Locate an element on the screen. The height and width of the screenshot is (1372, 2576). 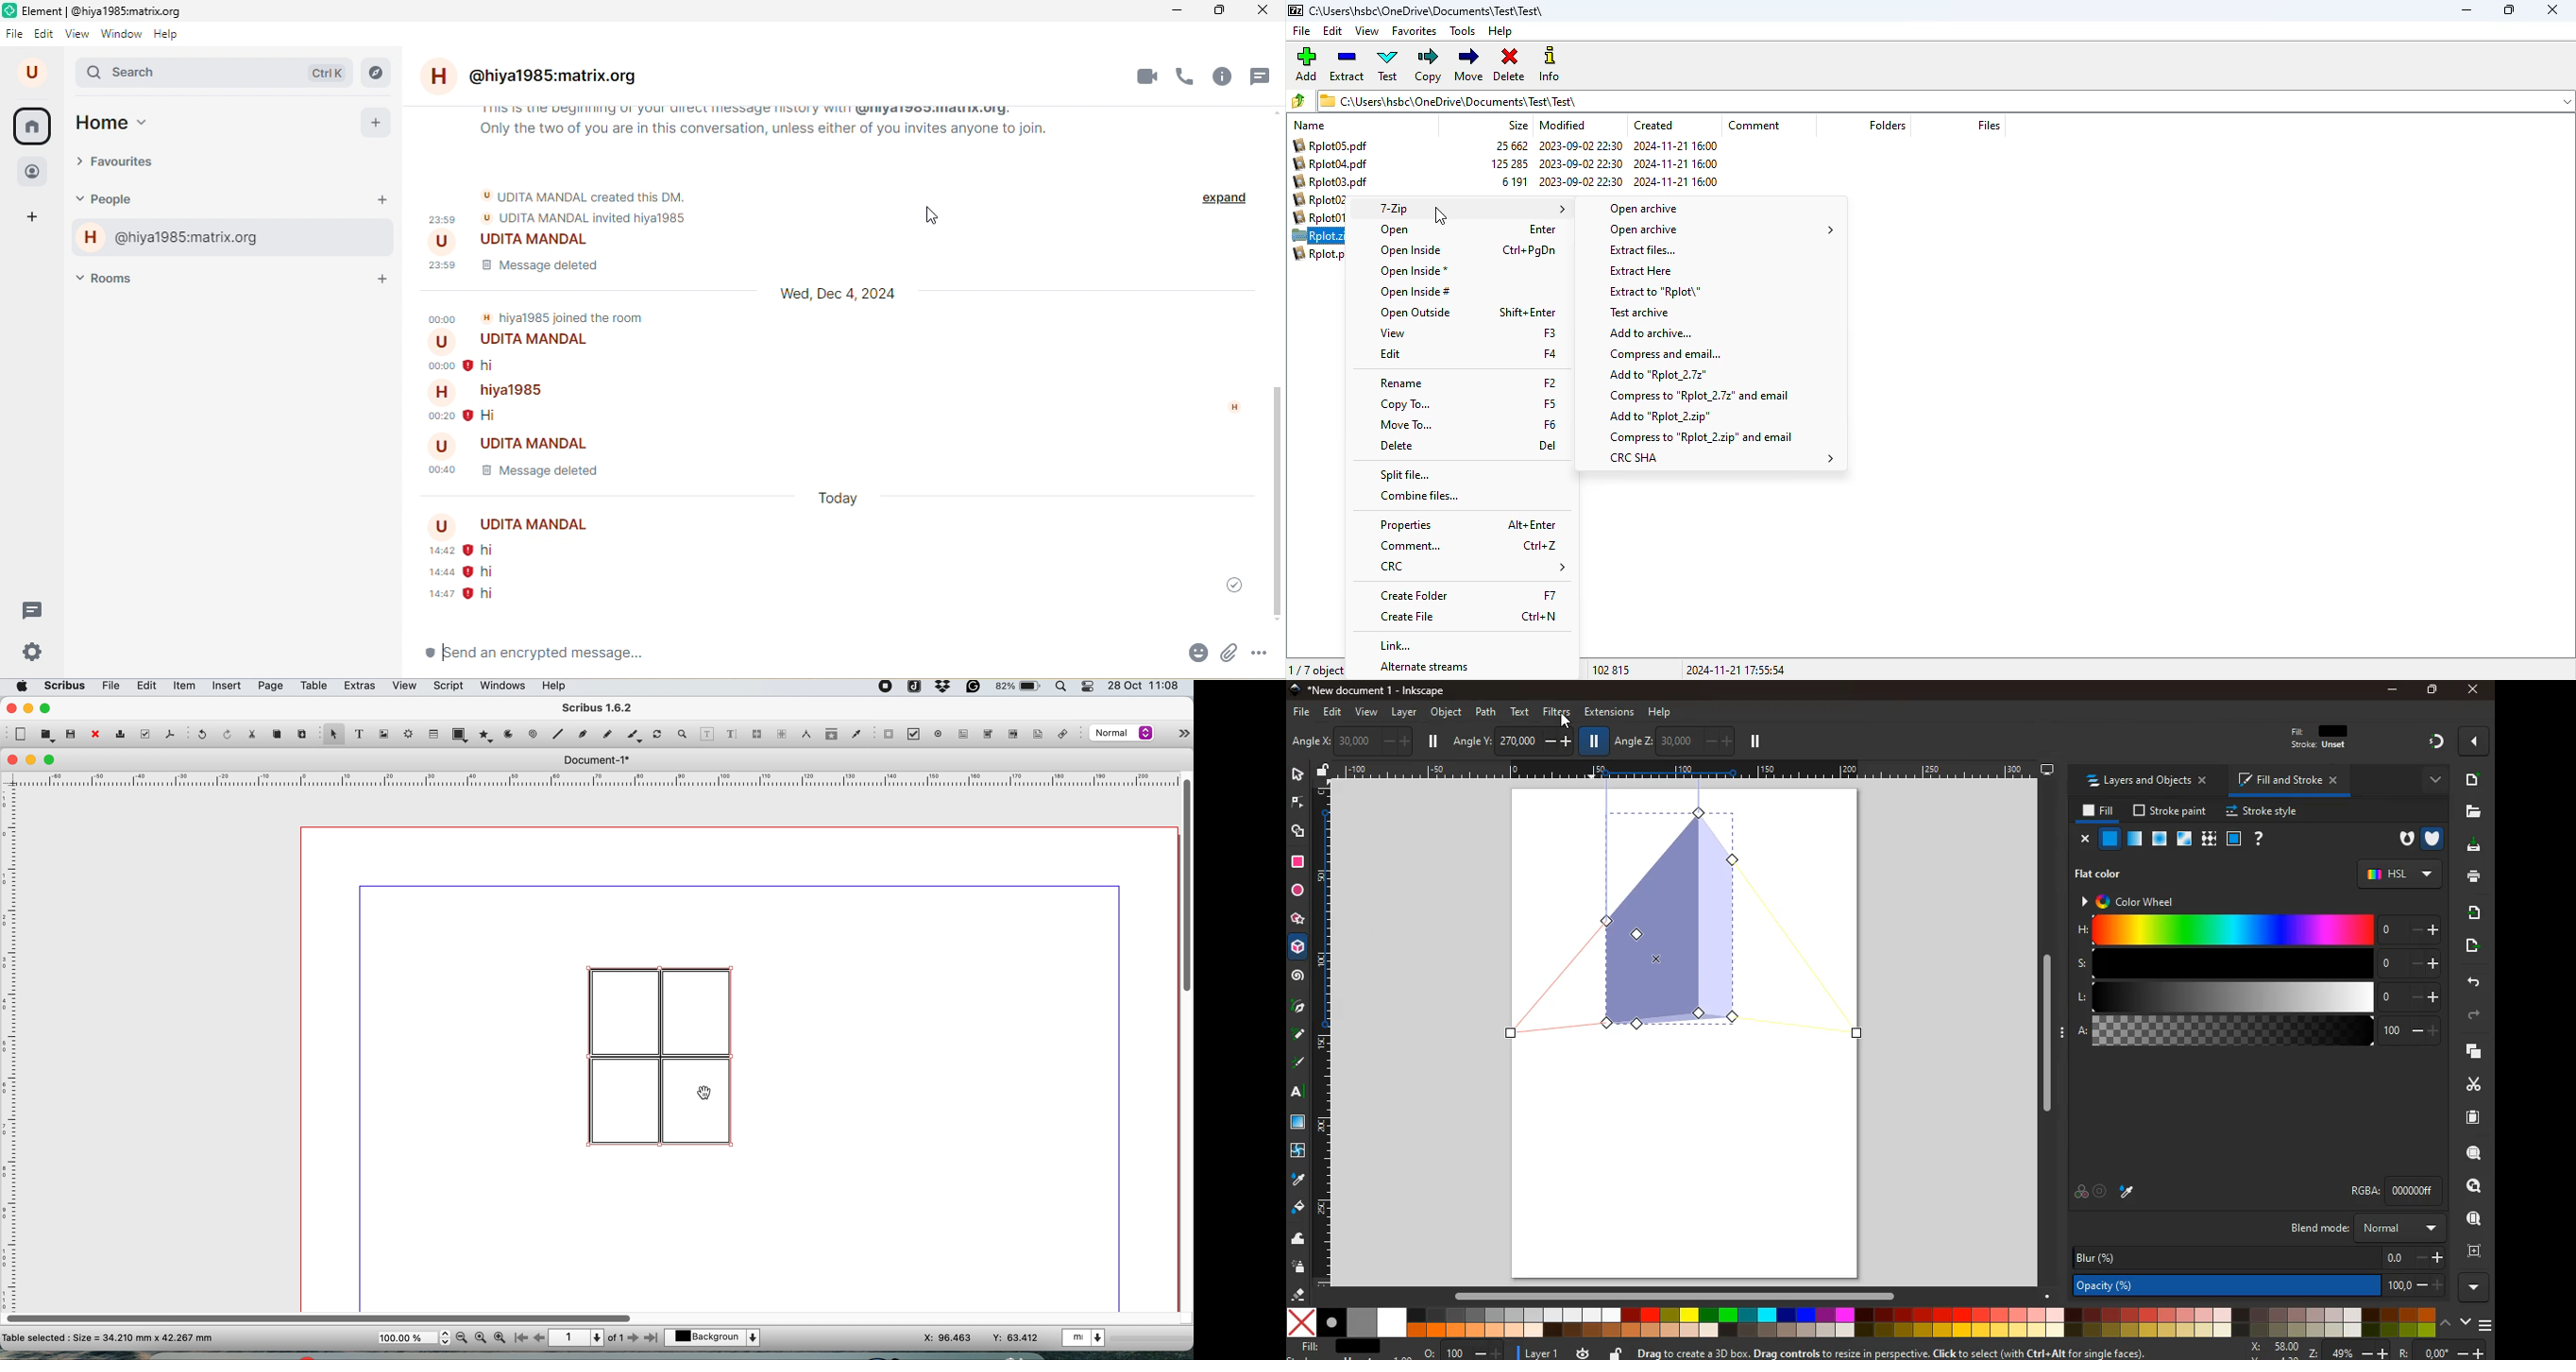
table to edit is located at coordinates (665, 1056).